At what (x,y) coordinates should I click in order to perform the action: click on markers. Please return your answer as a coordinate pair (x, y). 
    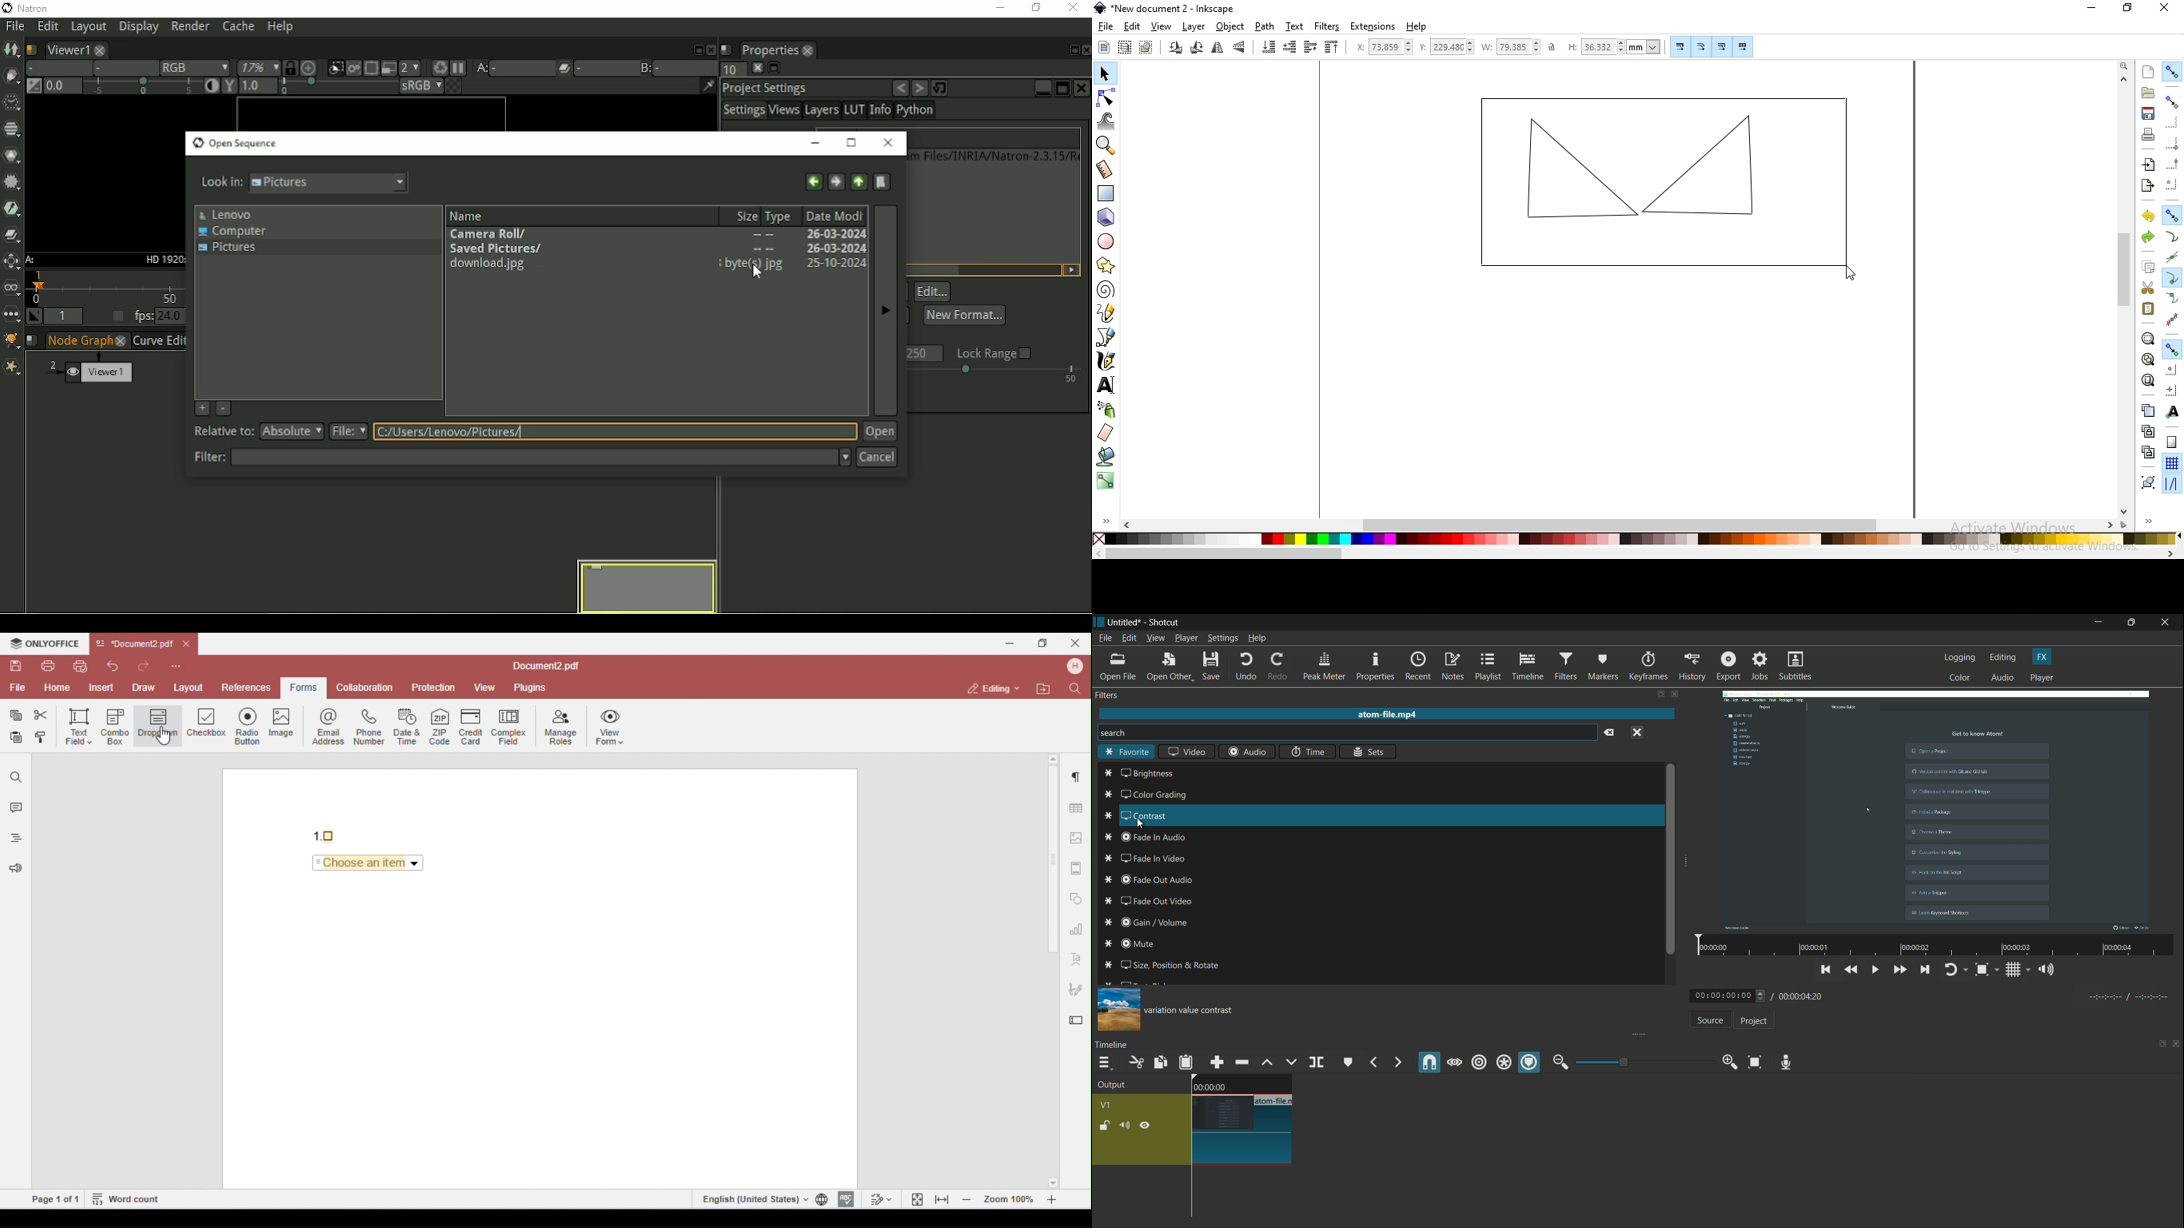
    Looking at the image, I should click on (1603, 666).